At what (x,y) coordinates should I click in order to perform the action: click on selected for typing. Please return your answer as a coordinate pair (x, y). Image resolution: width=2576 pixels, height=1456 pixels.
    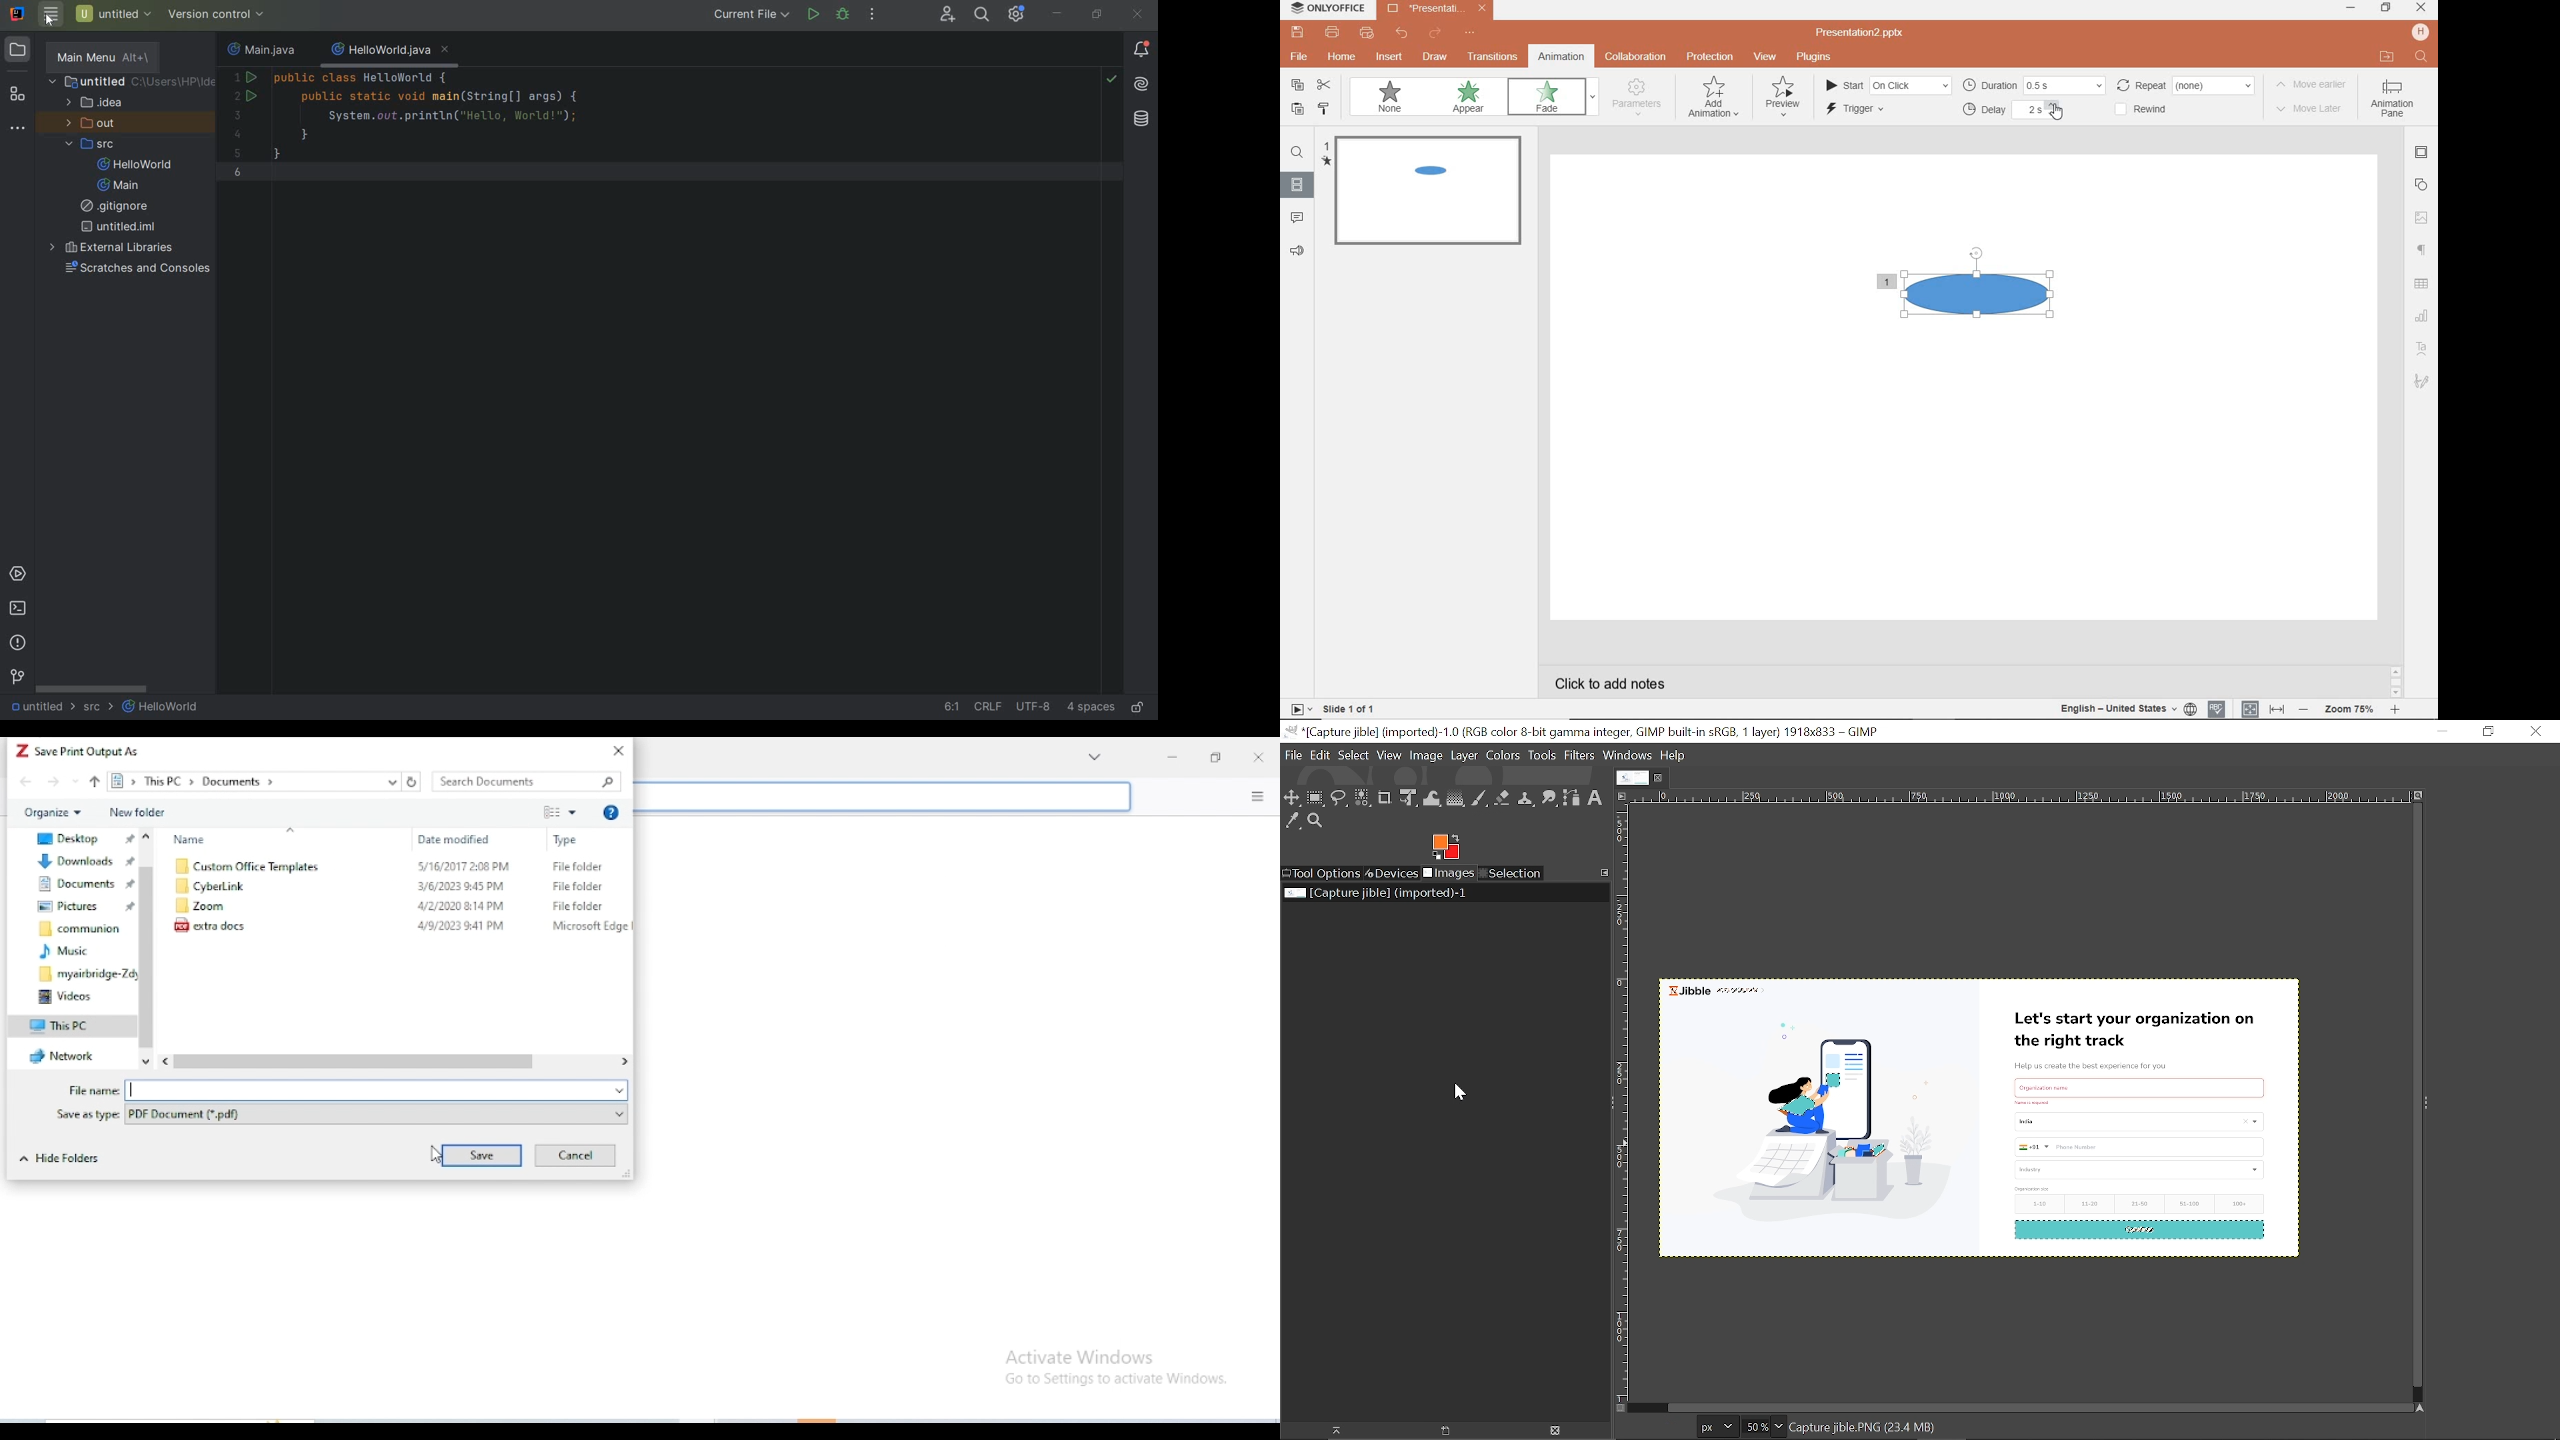
    Looking at the image, I should click on (378, 1090).